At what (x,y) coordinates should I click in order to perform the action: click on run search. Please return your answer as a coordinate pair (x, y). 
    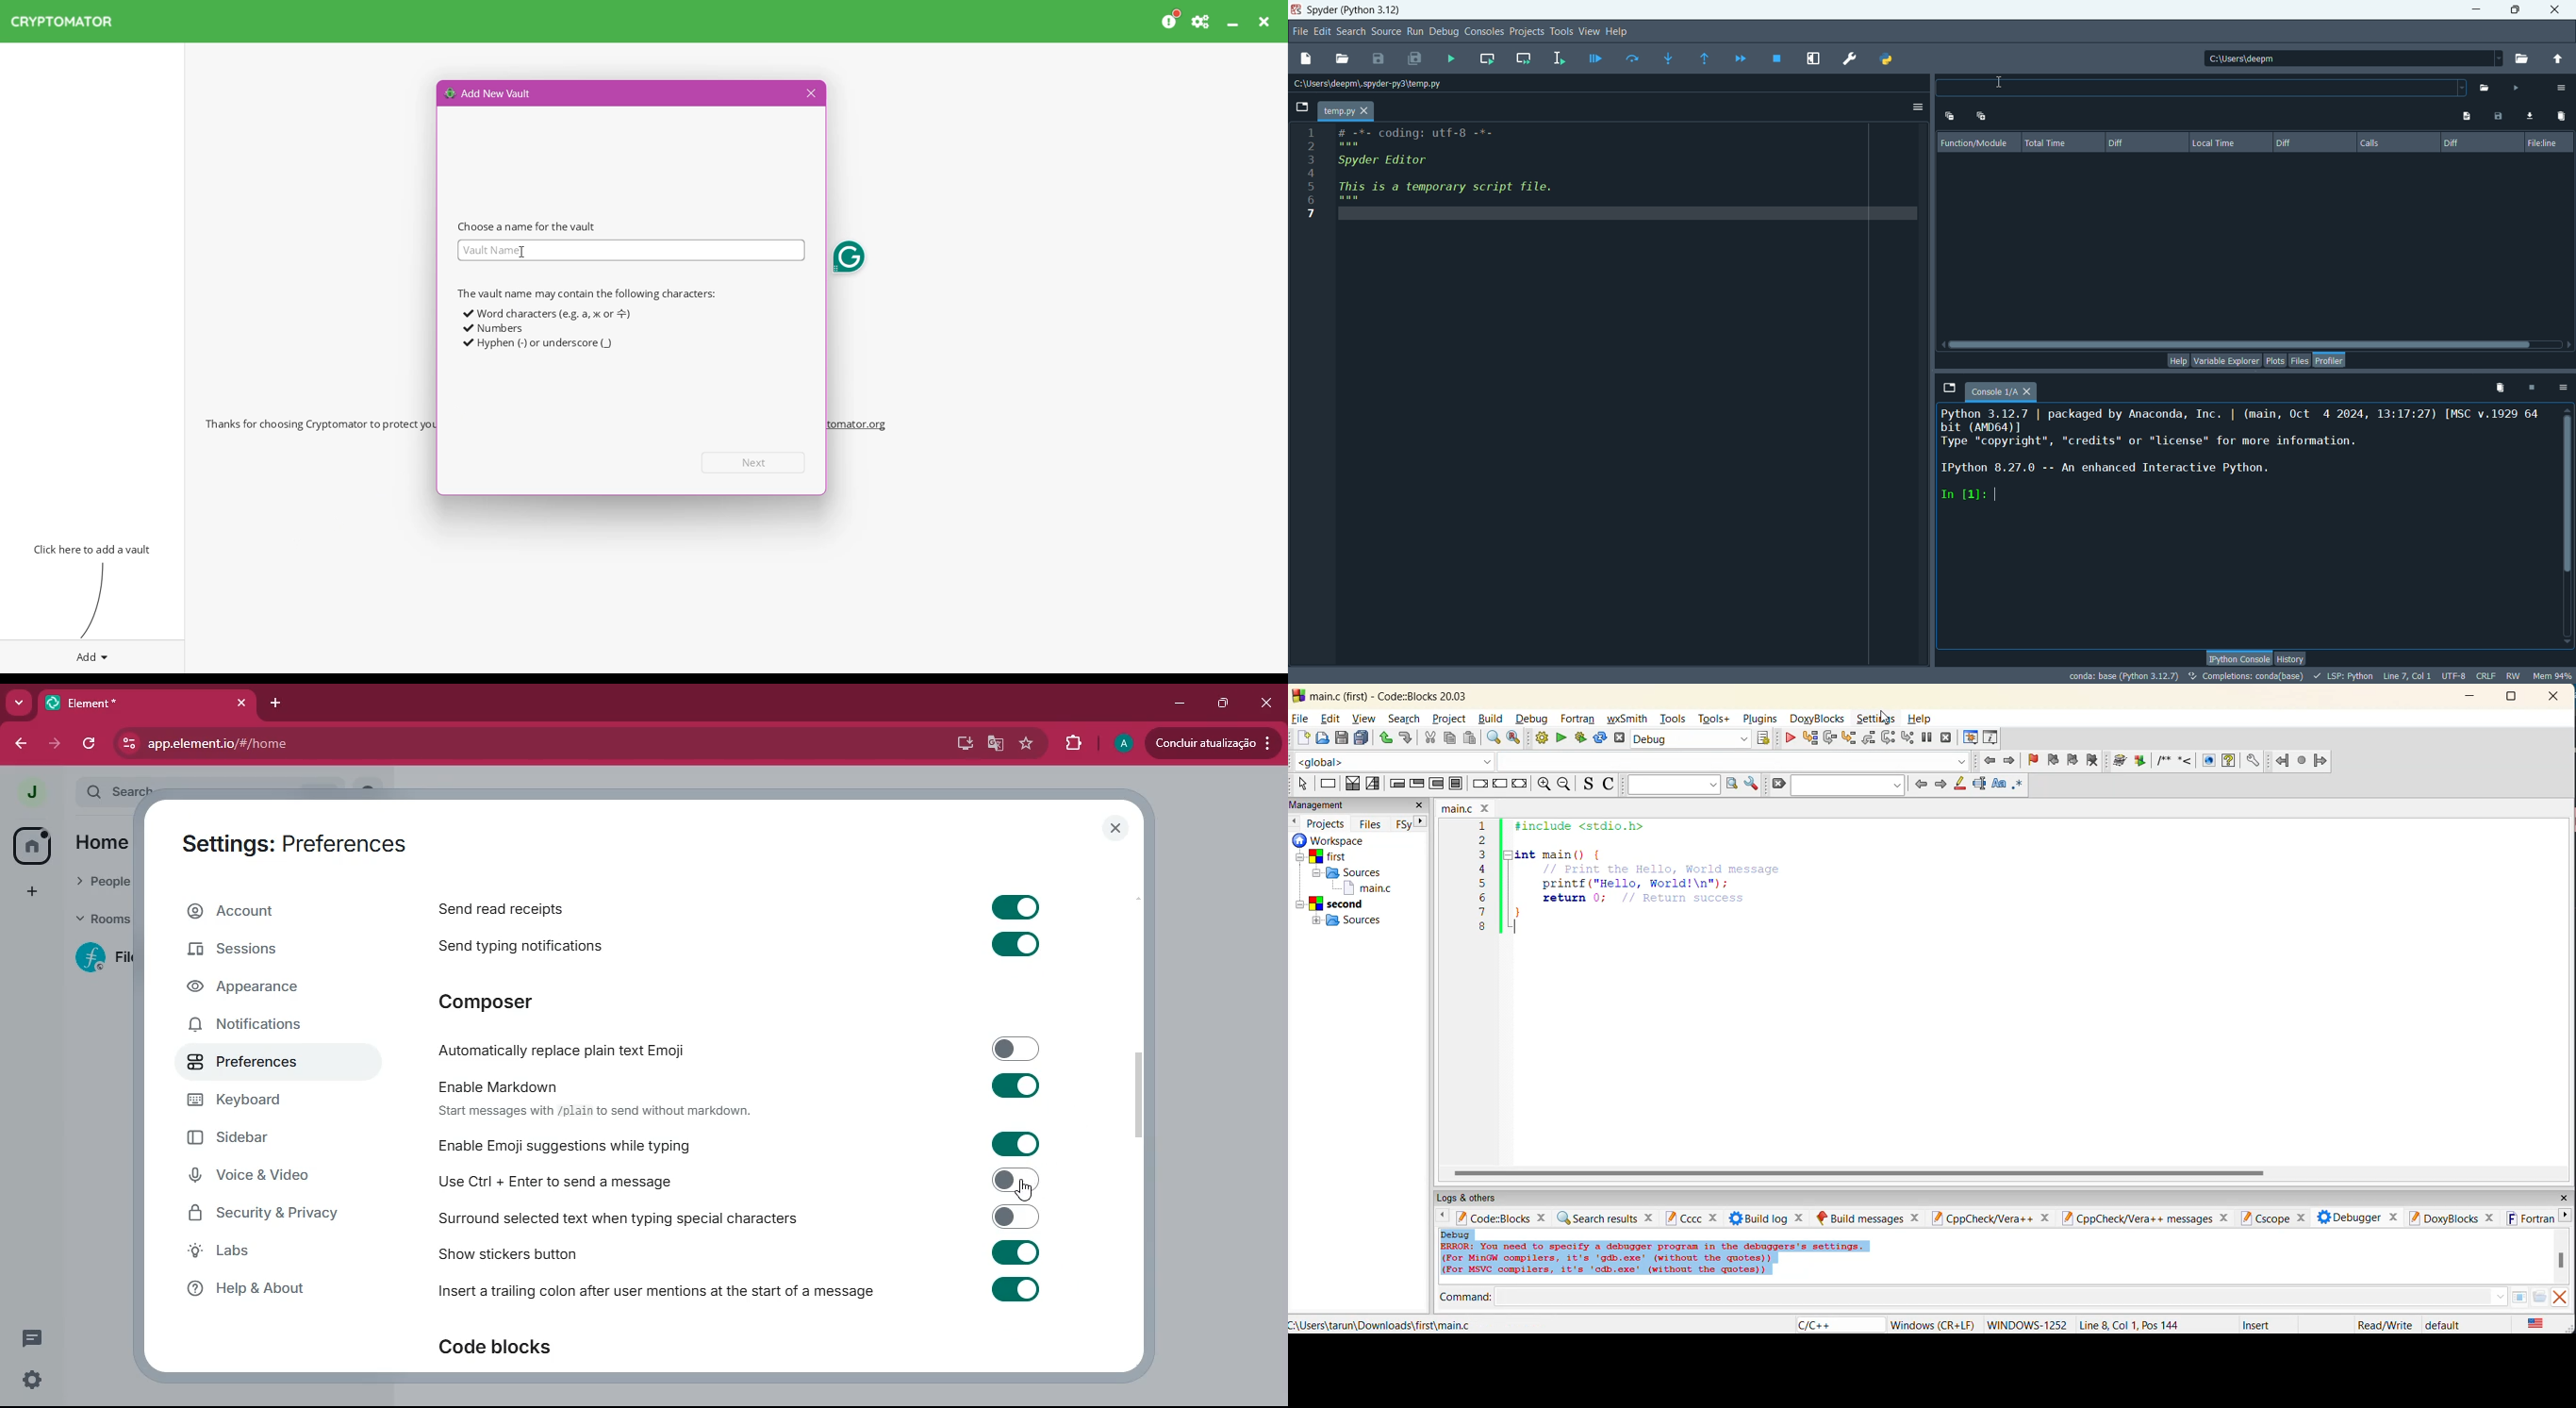
    Looking at the image, I should click on (1732, 785).